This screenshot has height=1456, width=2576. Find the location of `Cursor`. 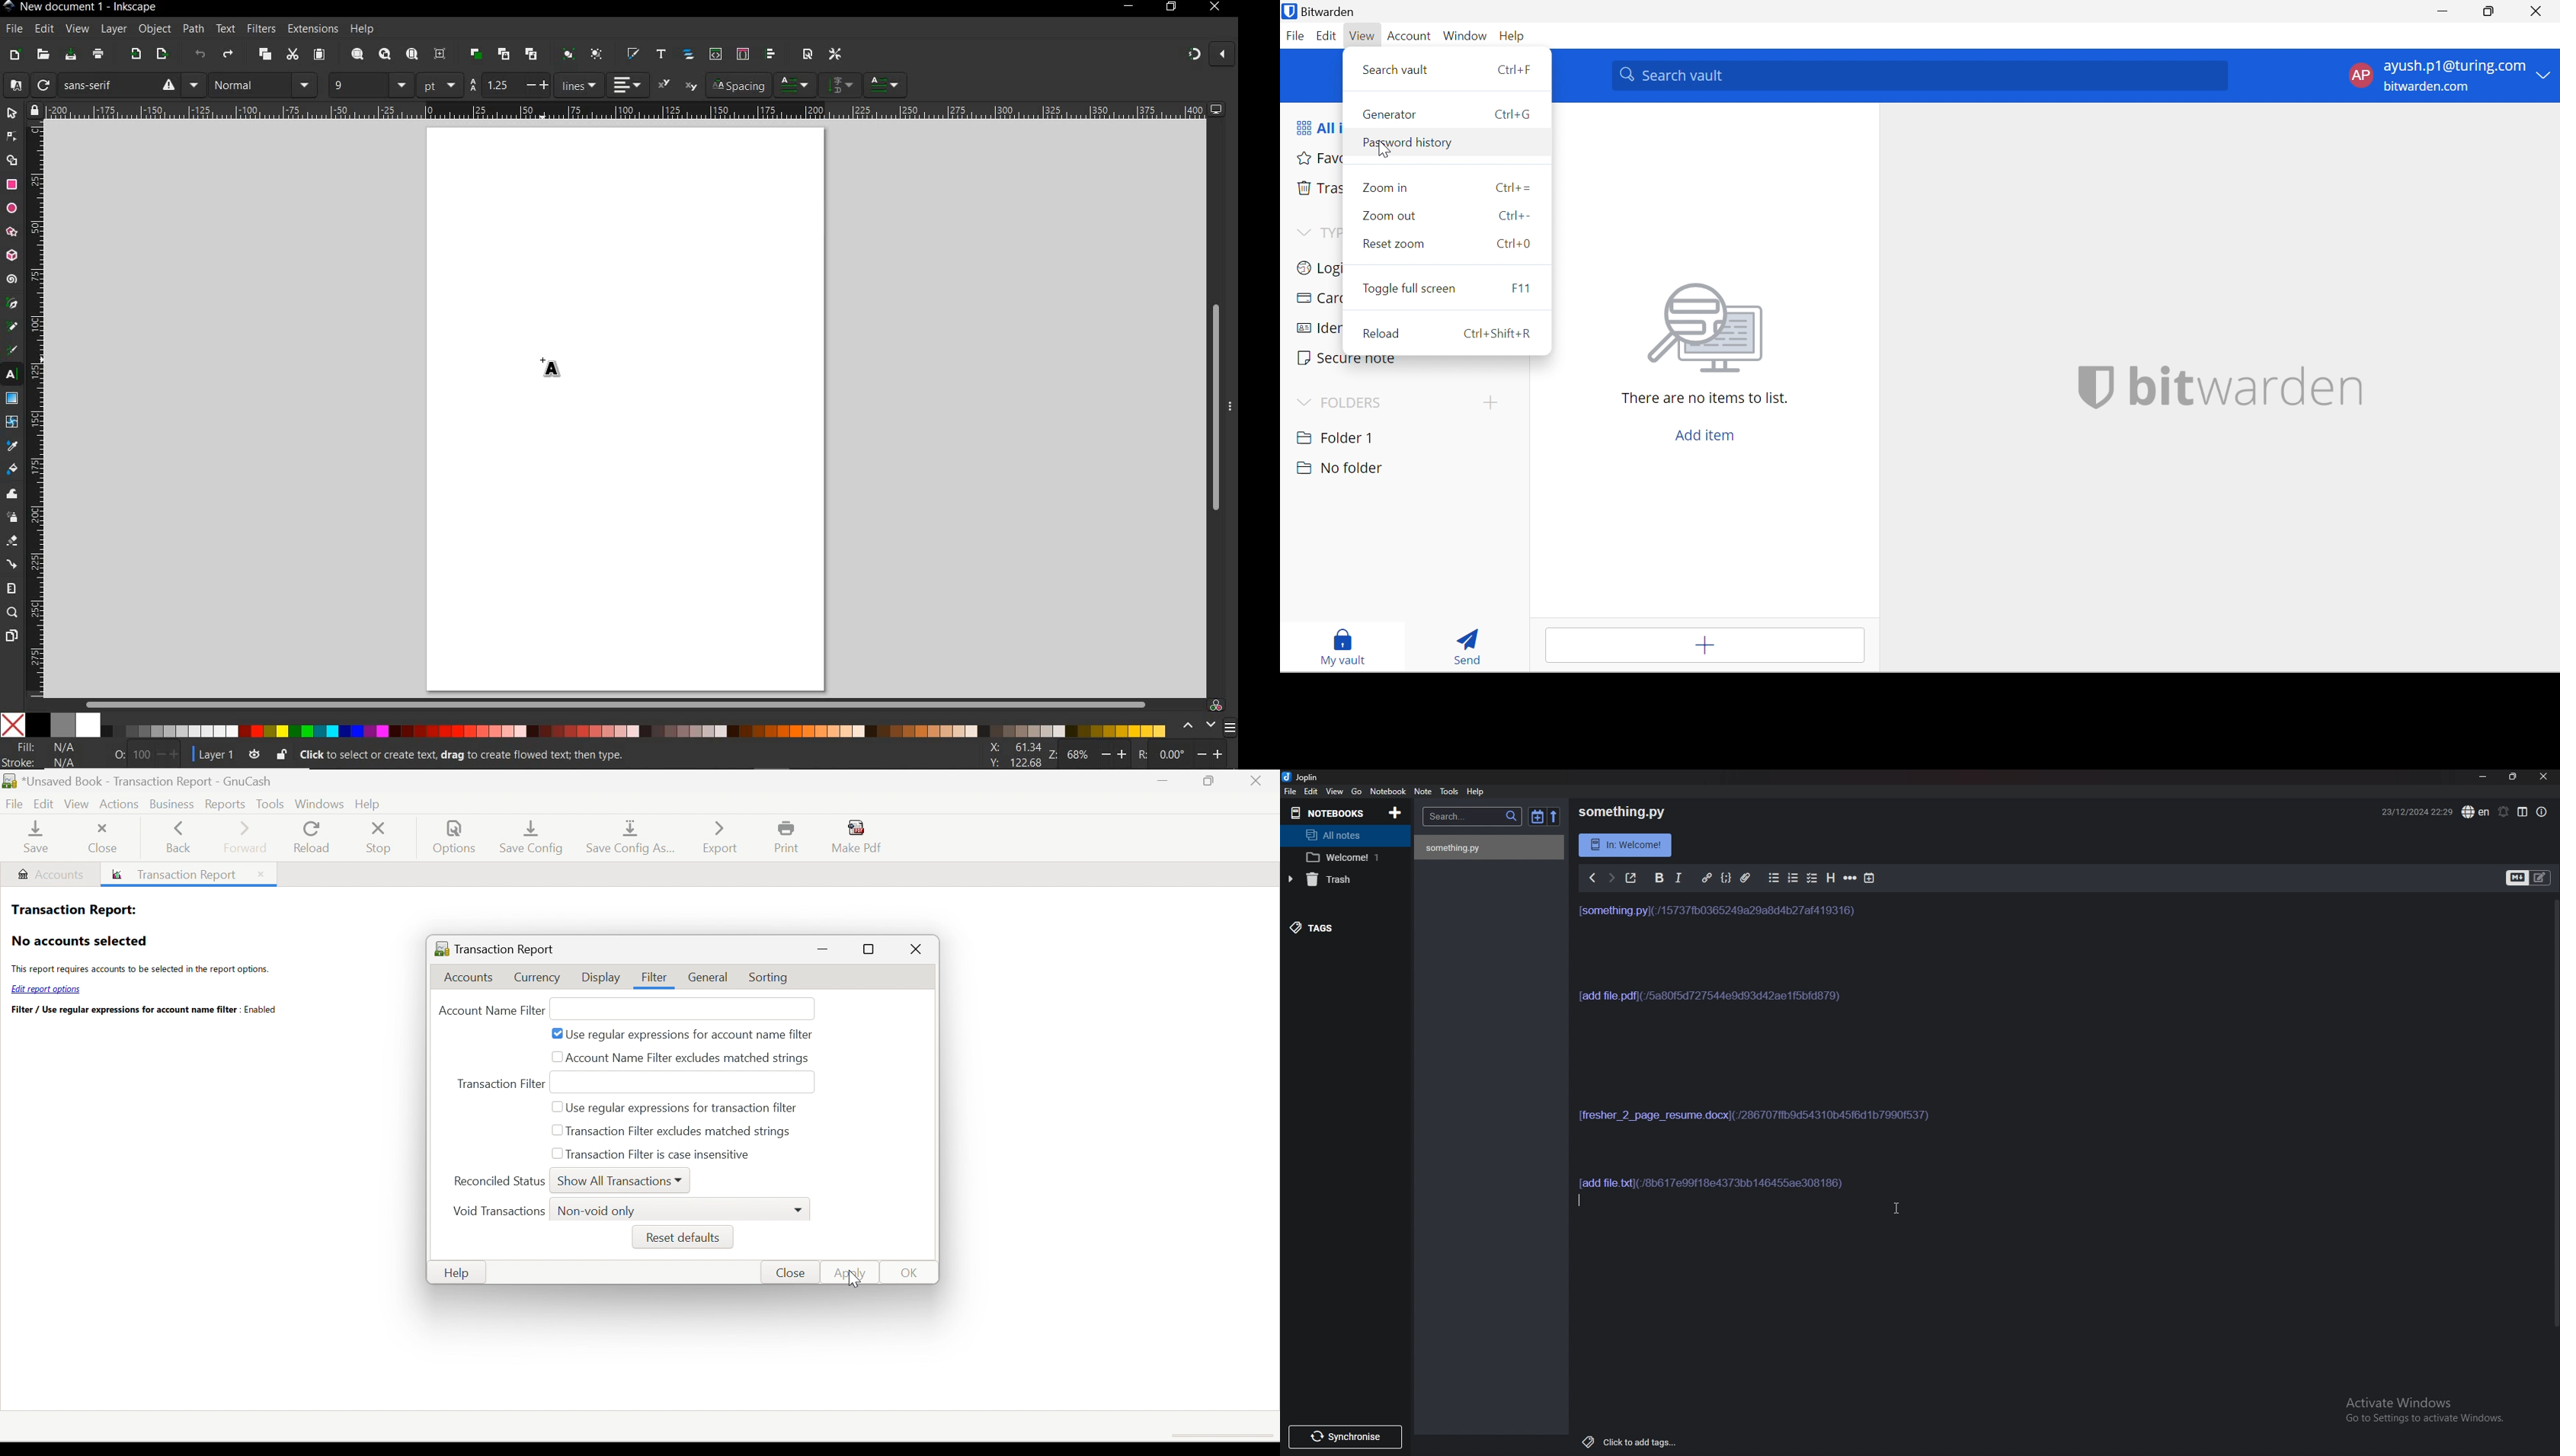

Cursor is located at coordinates (854, 1278).